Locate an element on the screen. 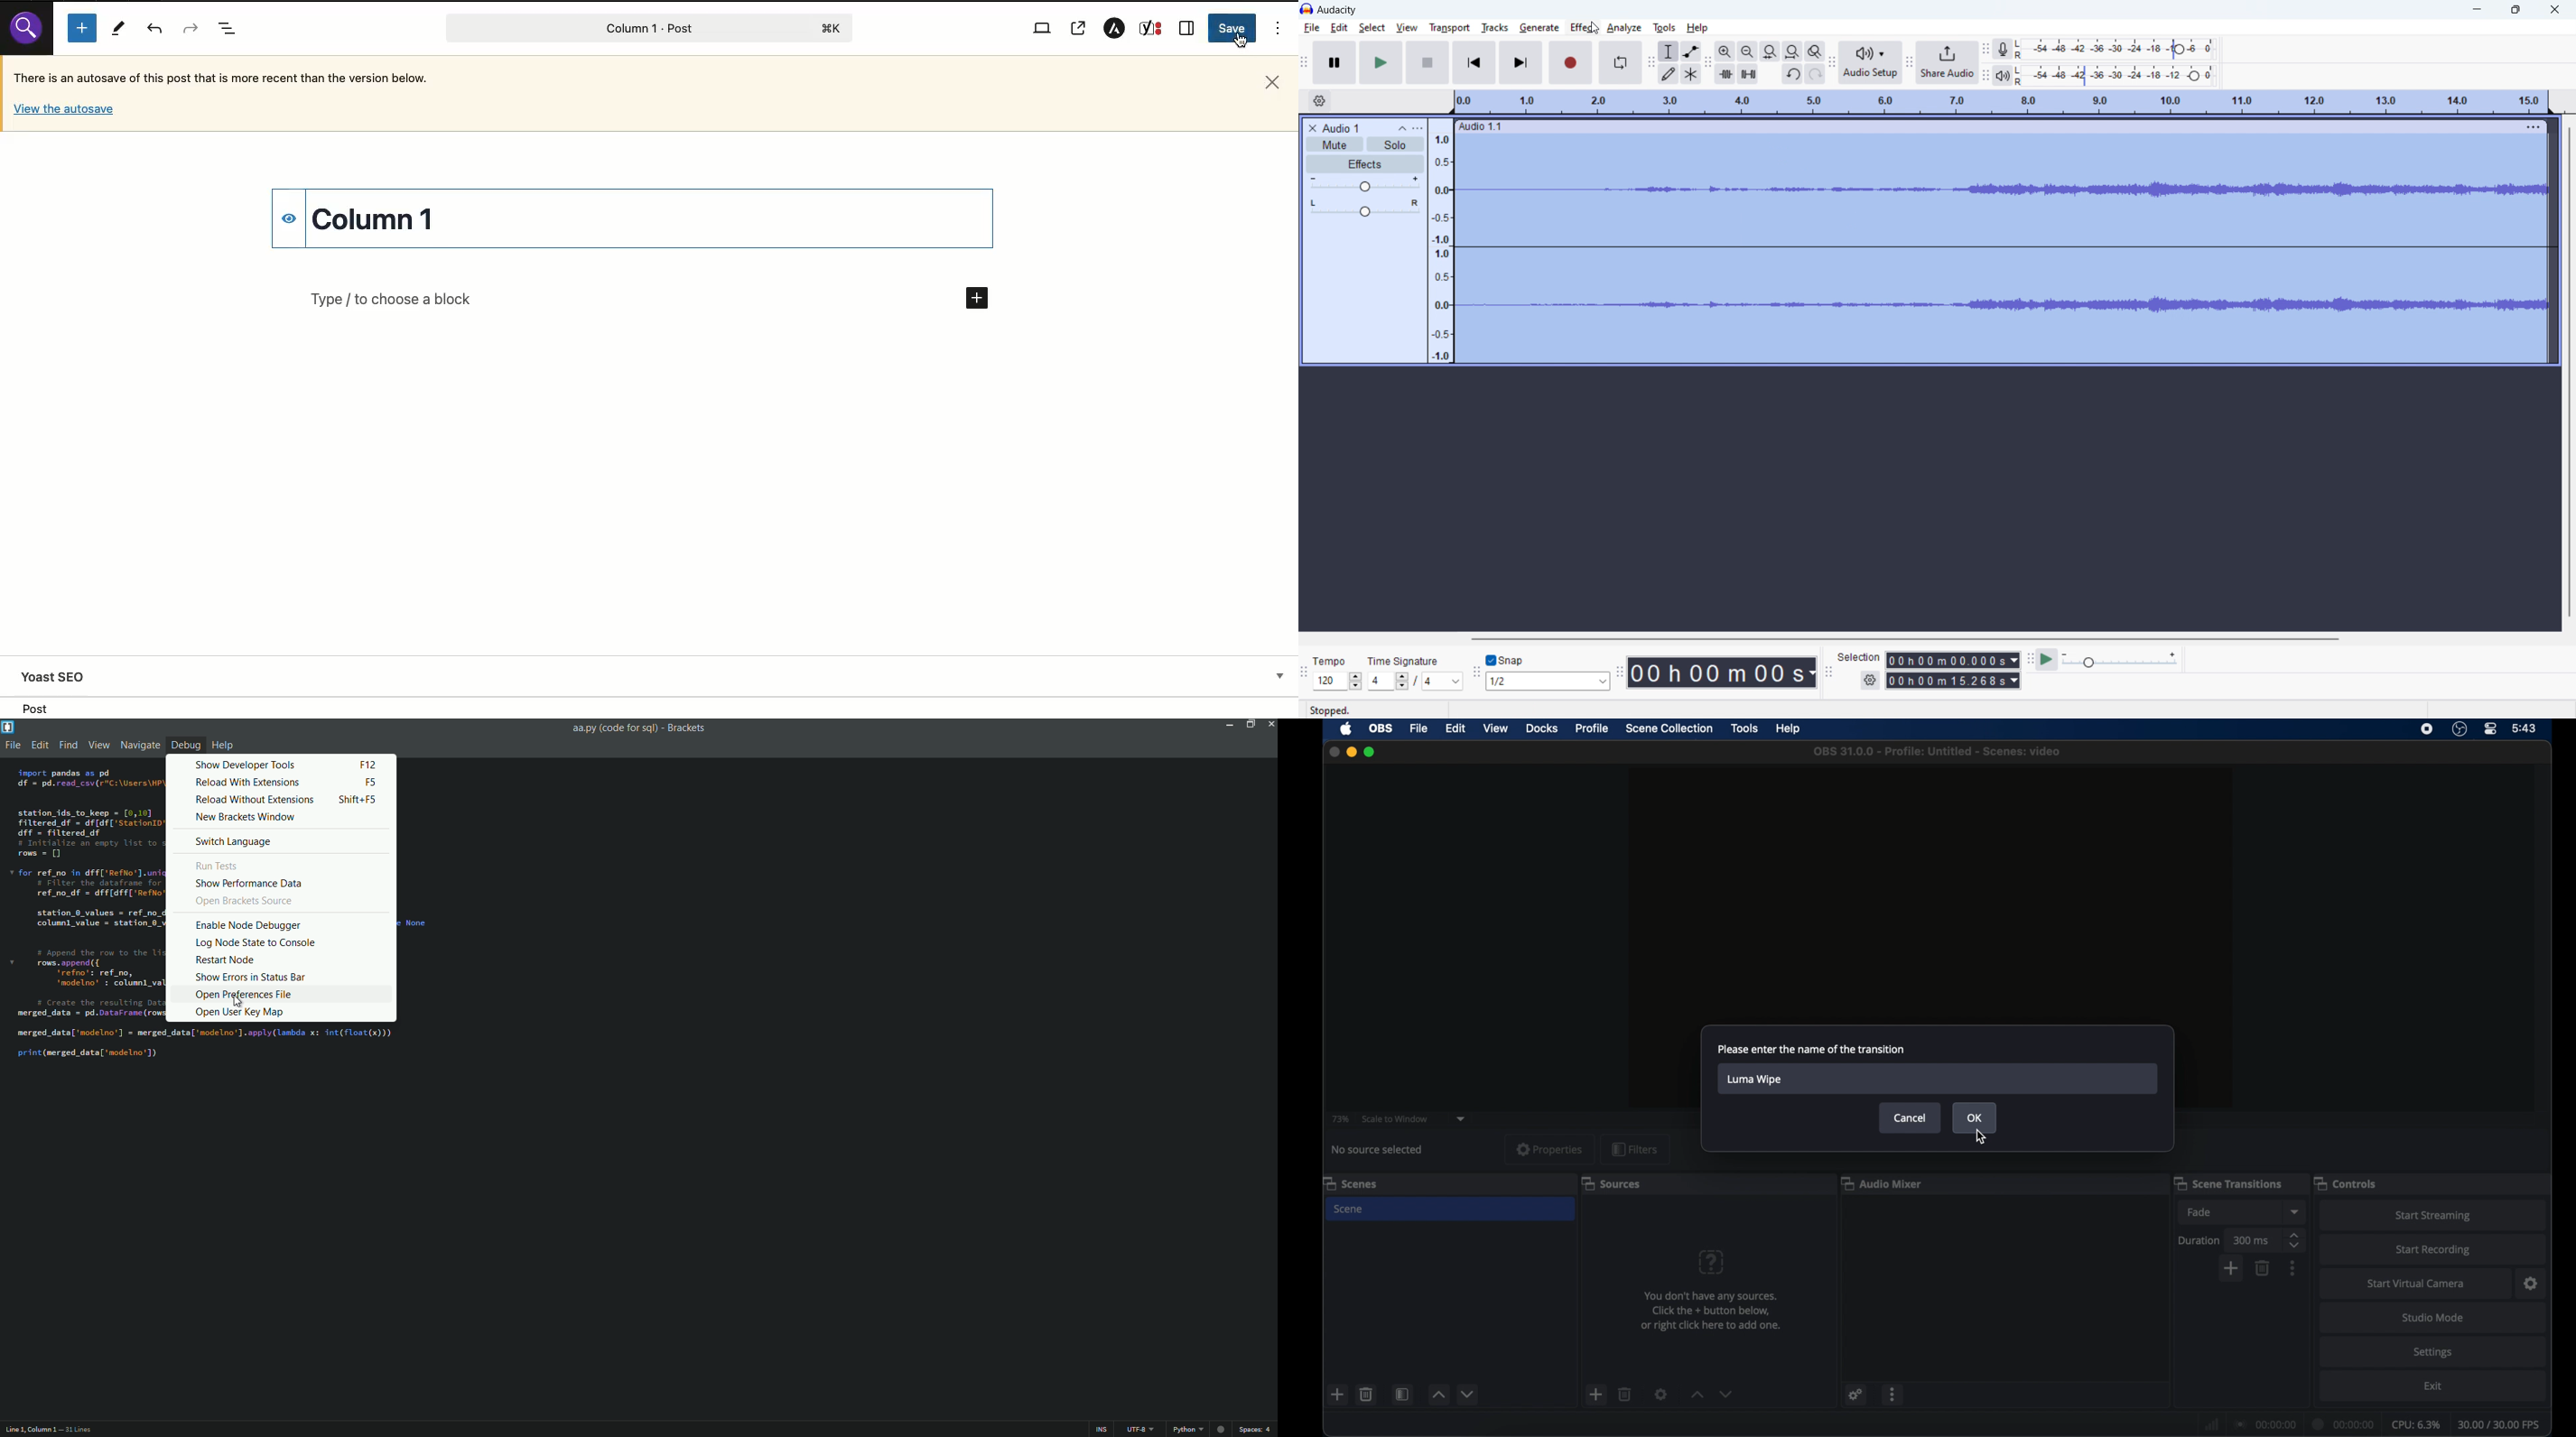 The image size is (2576, 1456).  is located at coordinates (27, 29).